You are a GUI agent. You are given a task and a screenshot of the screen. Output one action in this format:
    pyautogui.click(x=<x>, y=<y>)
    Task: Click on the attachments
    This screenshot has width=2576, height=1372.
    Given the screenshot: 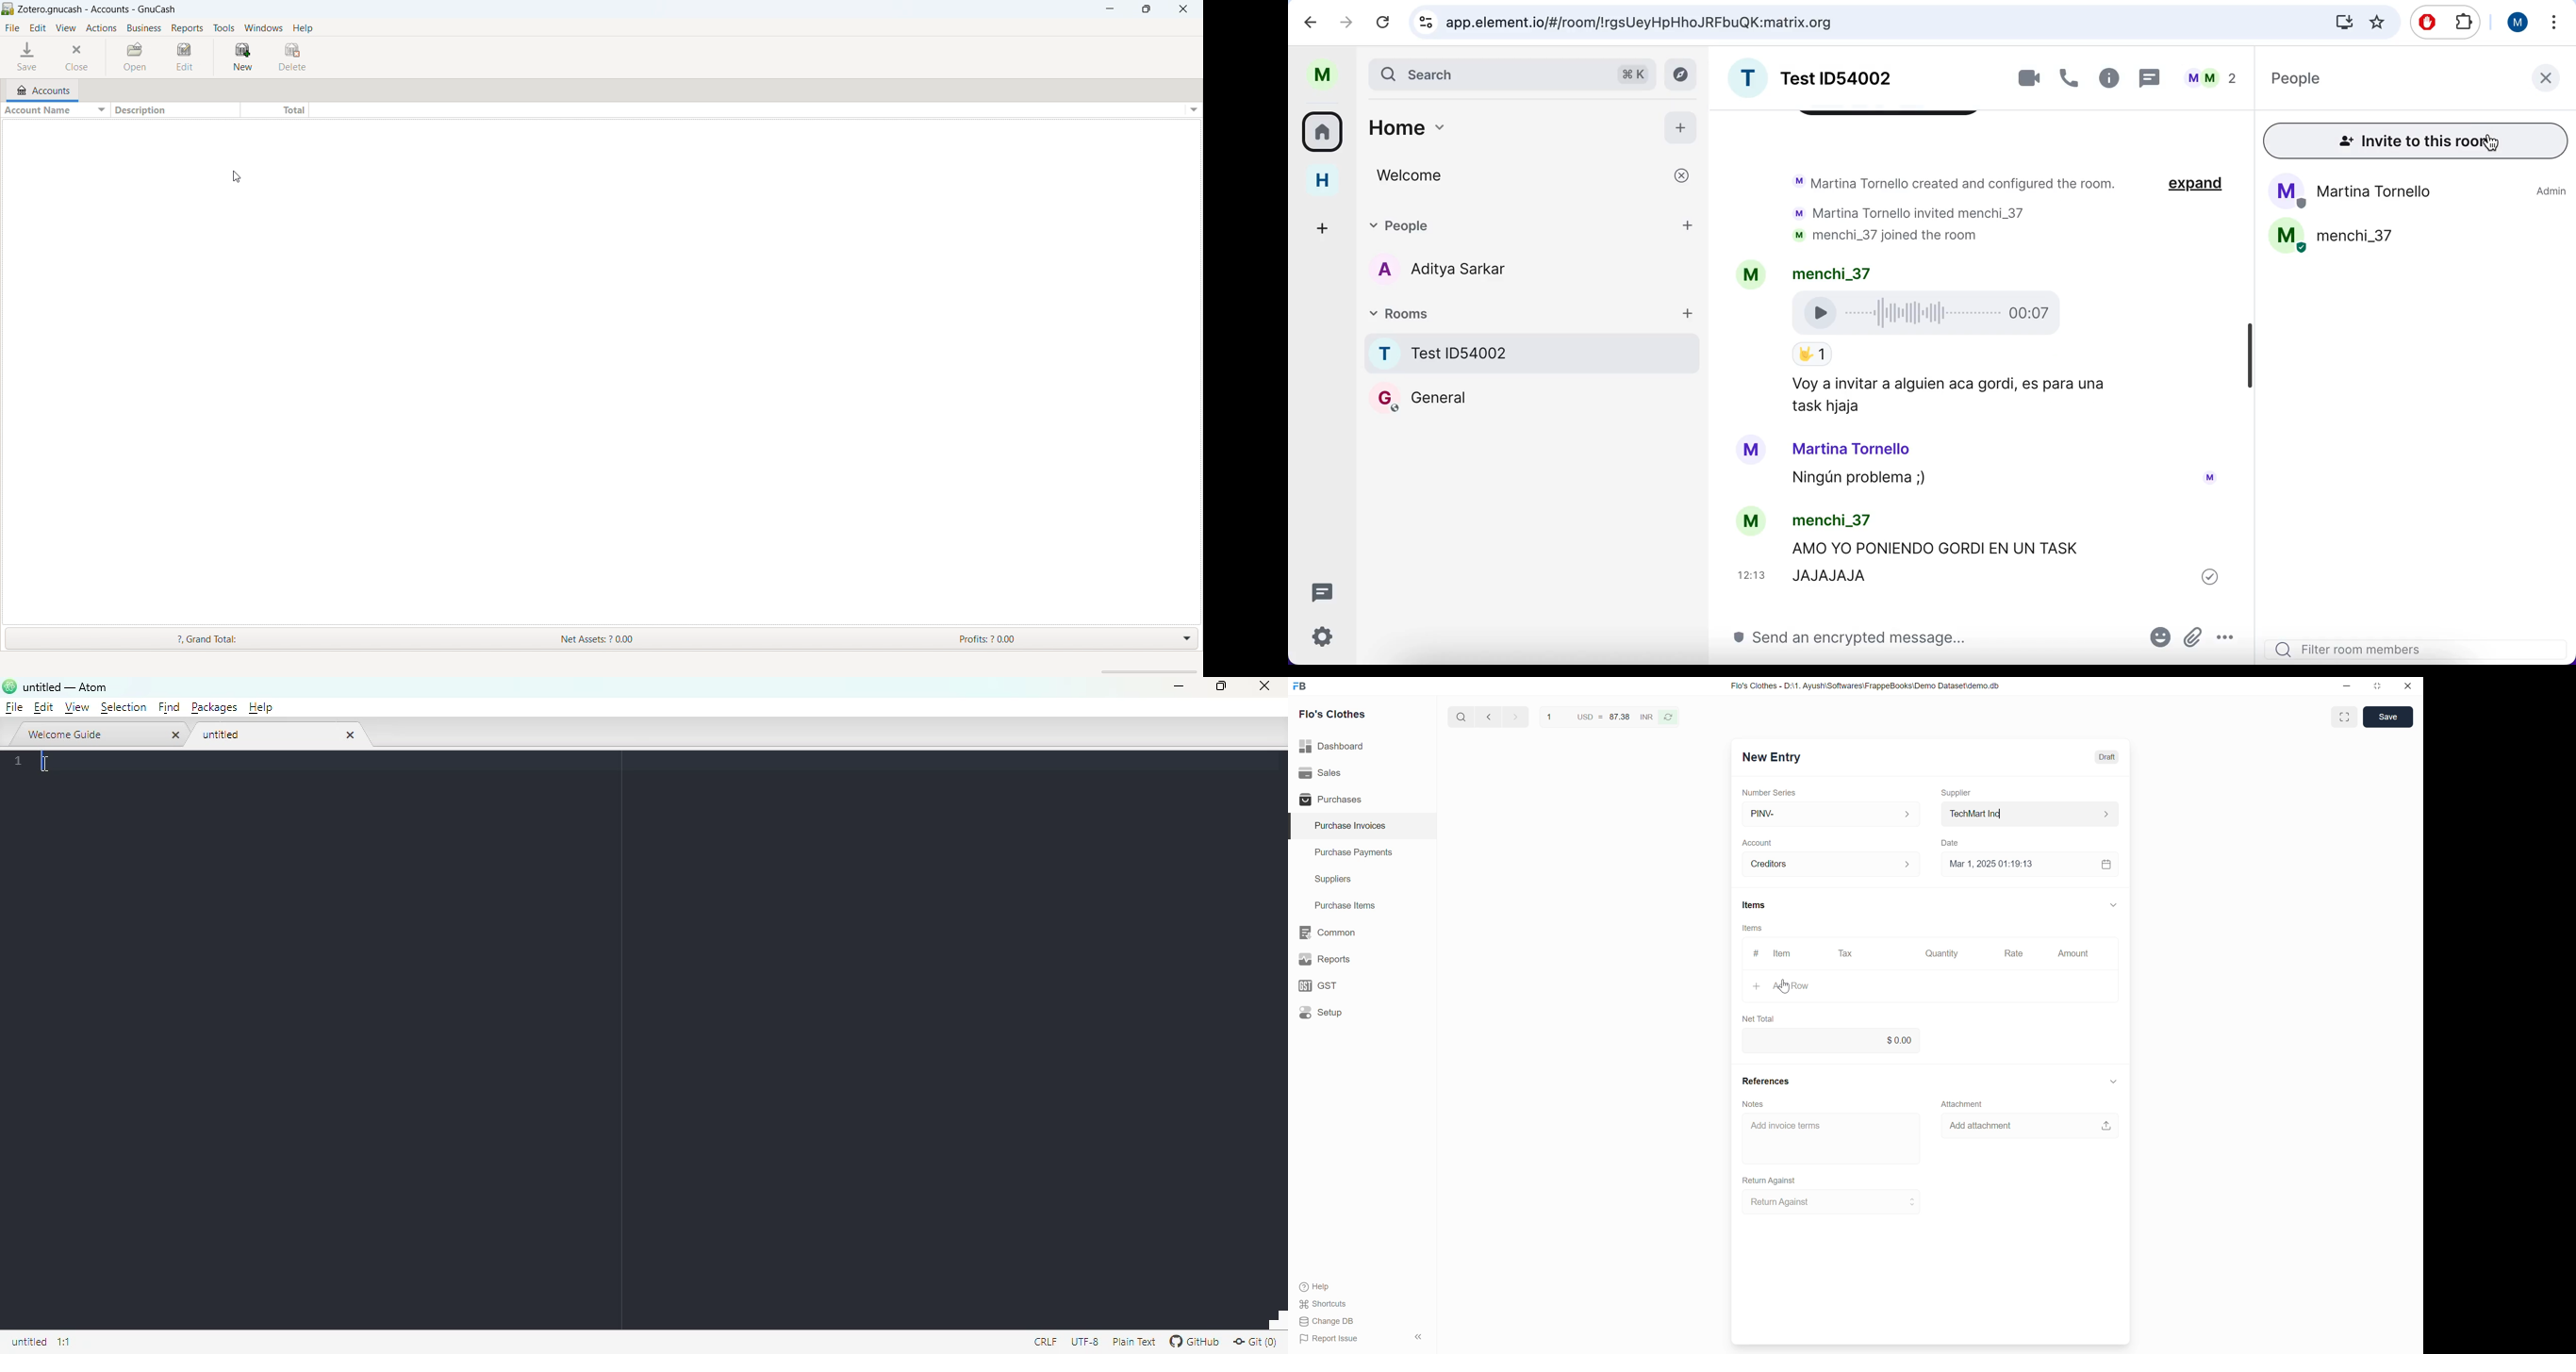 What is the action you would take?
    pyautogui.click(x=2195, y=634)
    